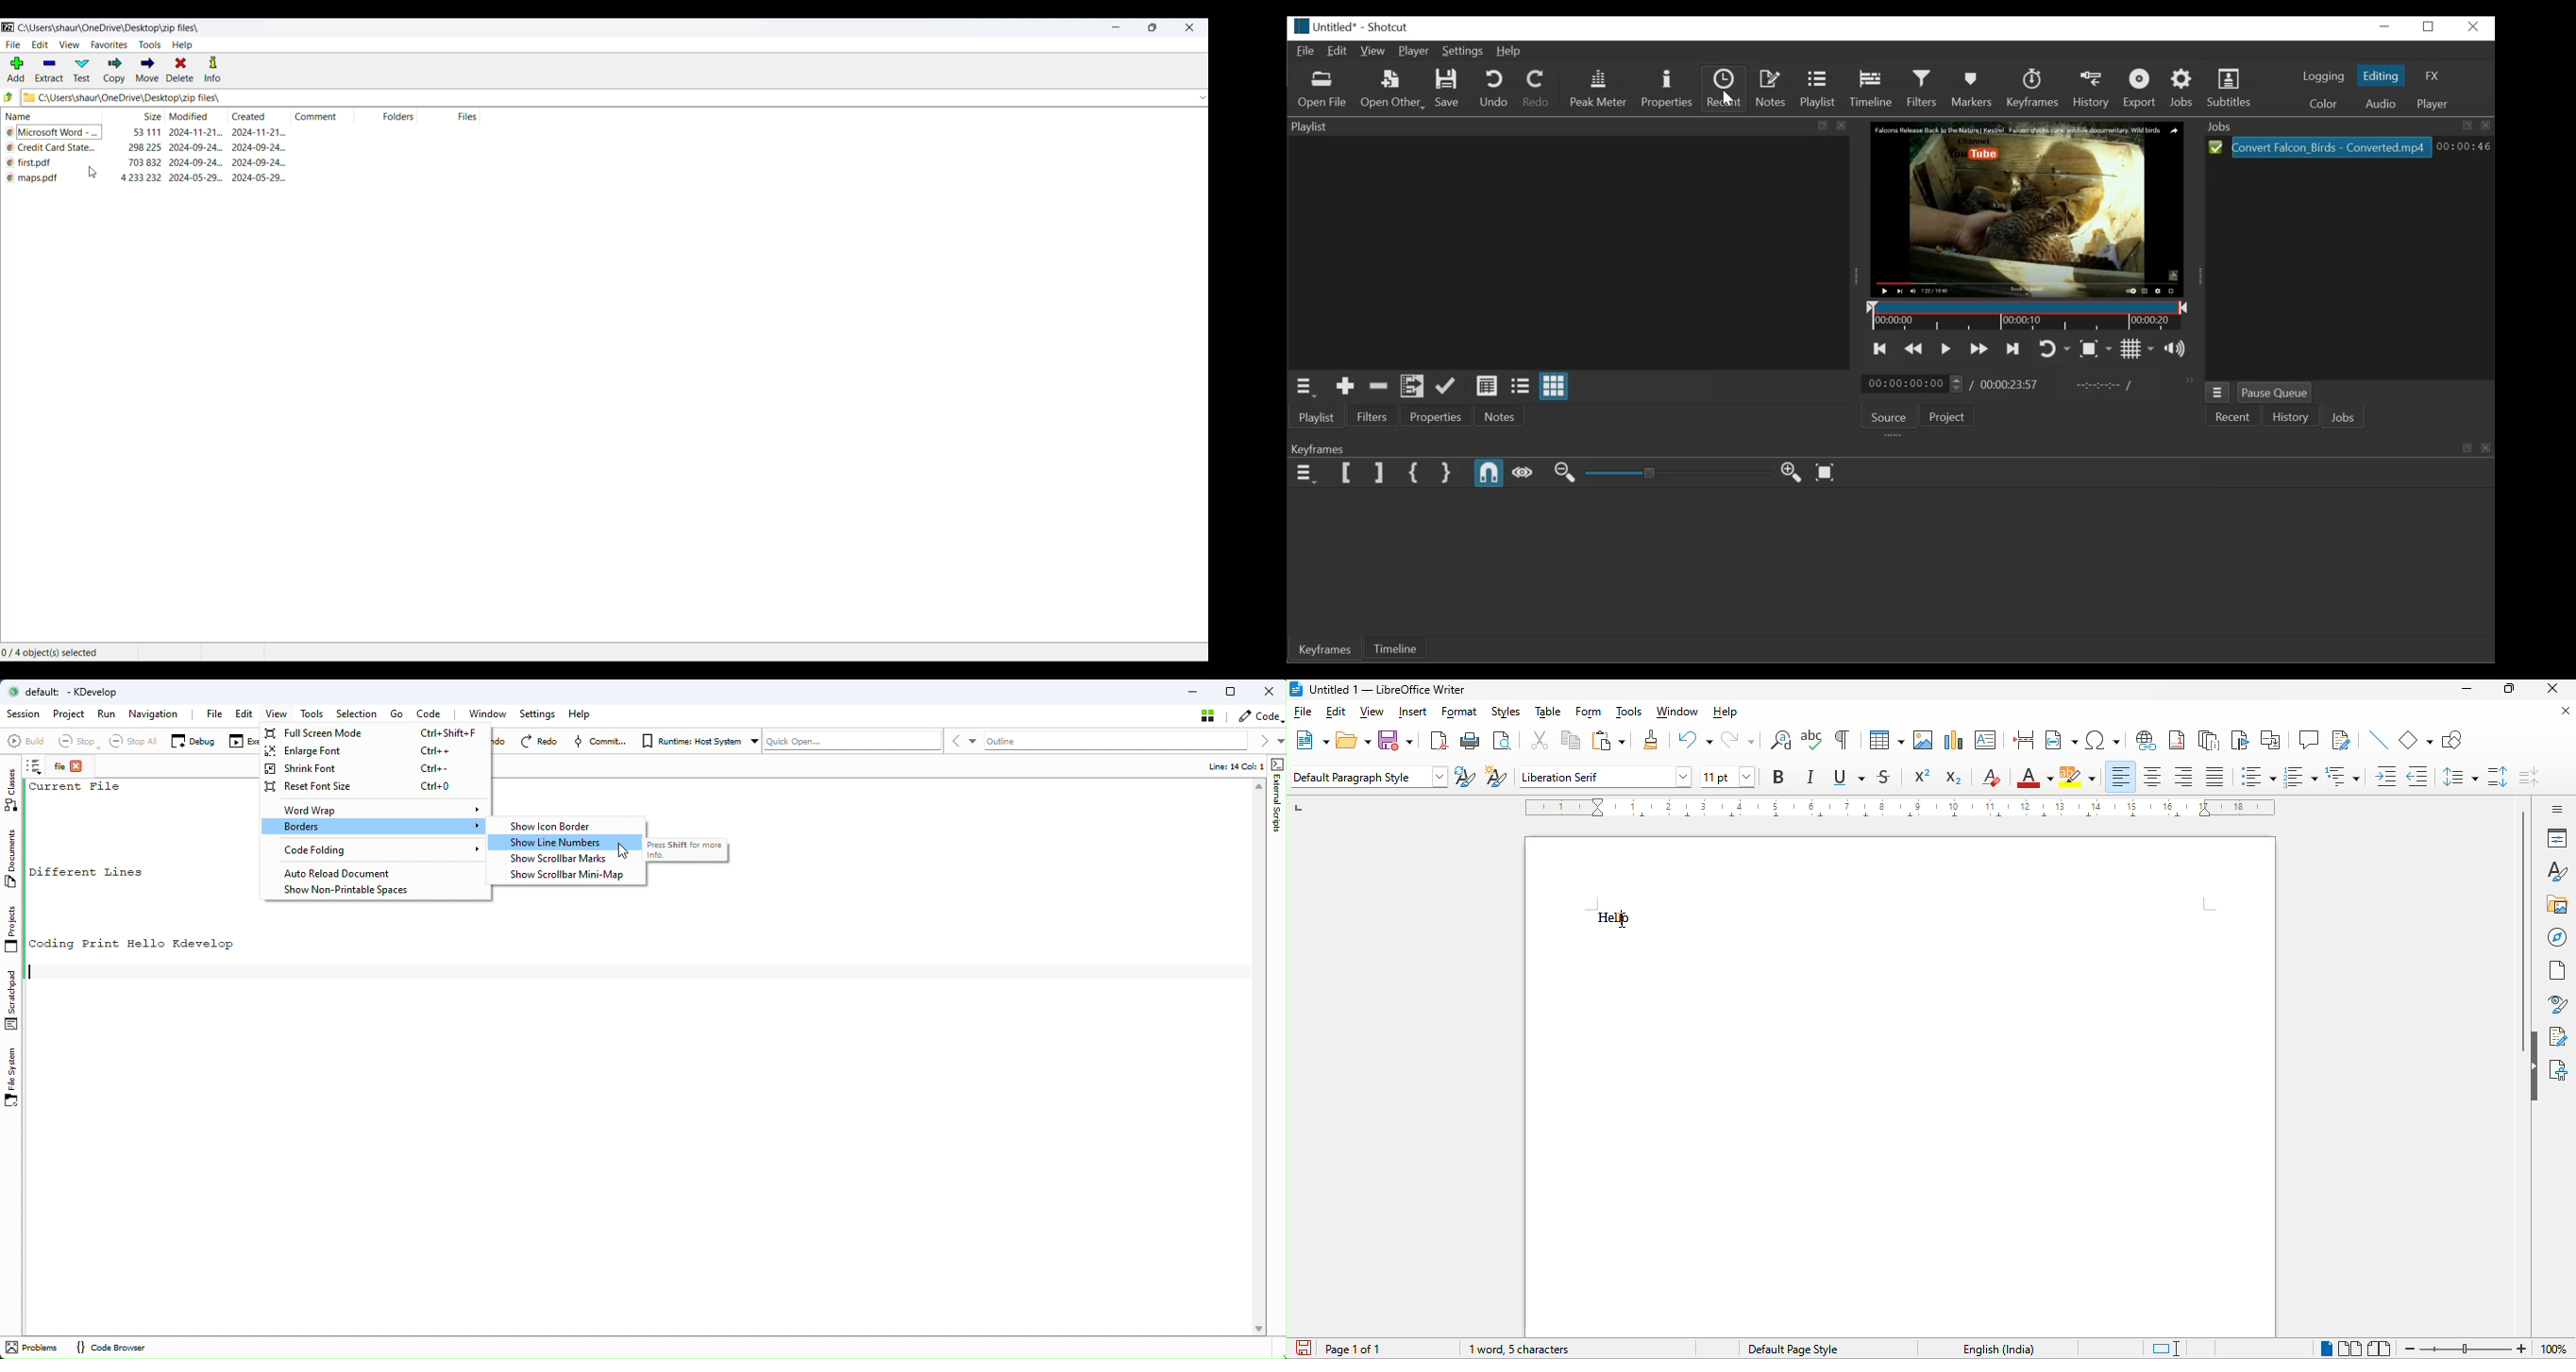 Image resolution: width=2576 pixels, height=1372 pixels. What do you see at coordinates (1116, 27) in the screenshot?
I see `minimize` at bounding box center [1116, 27].